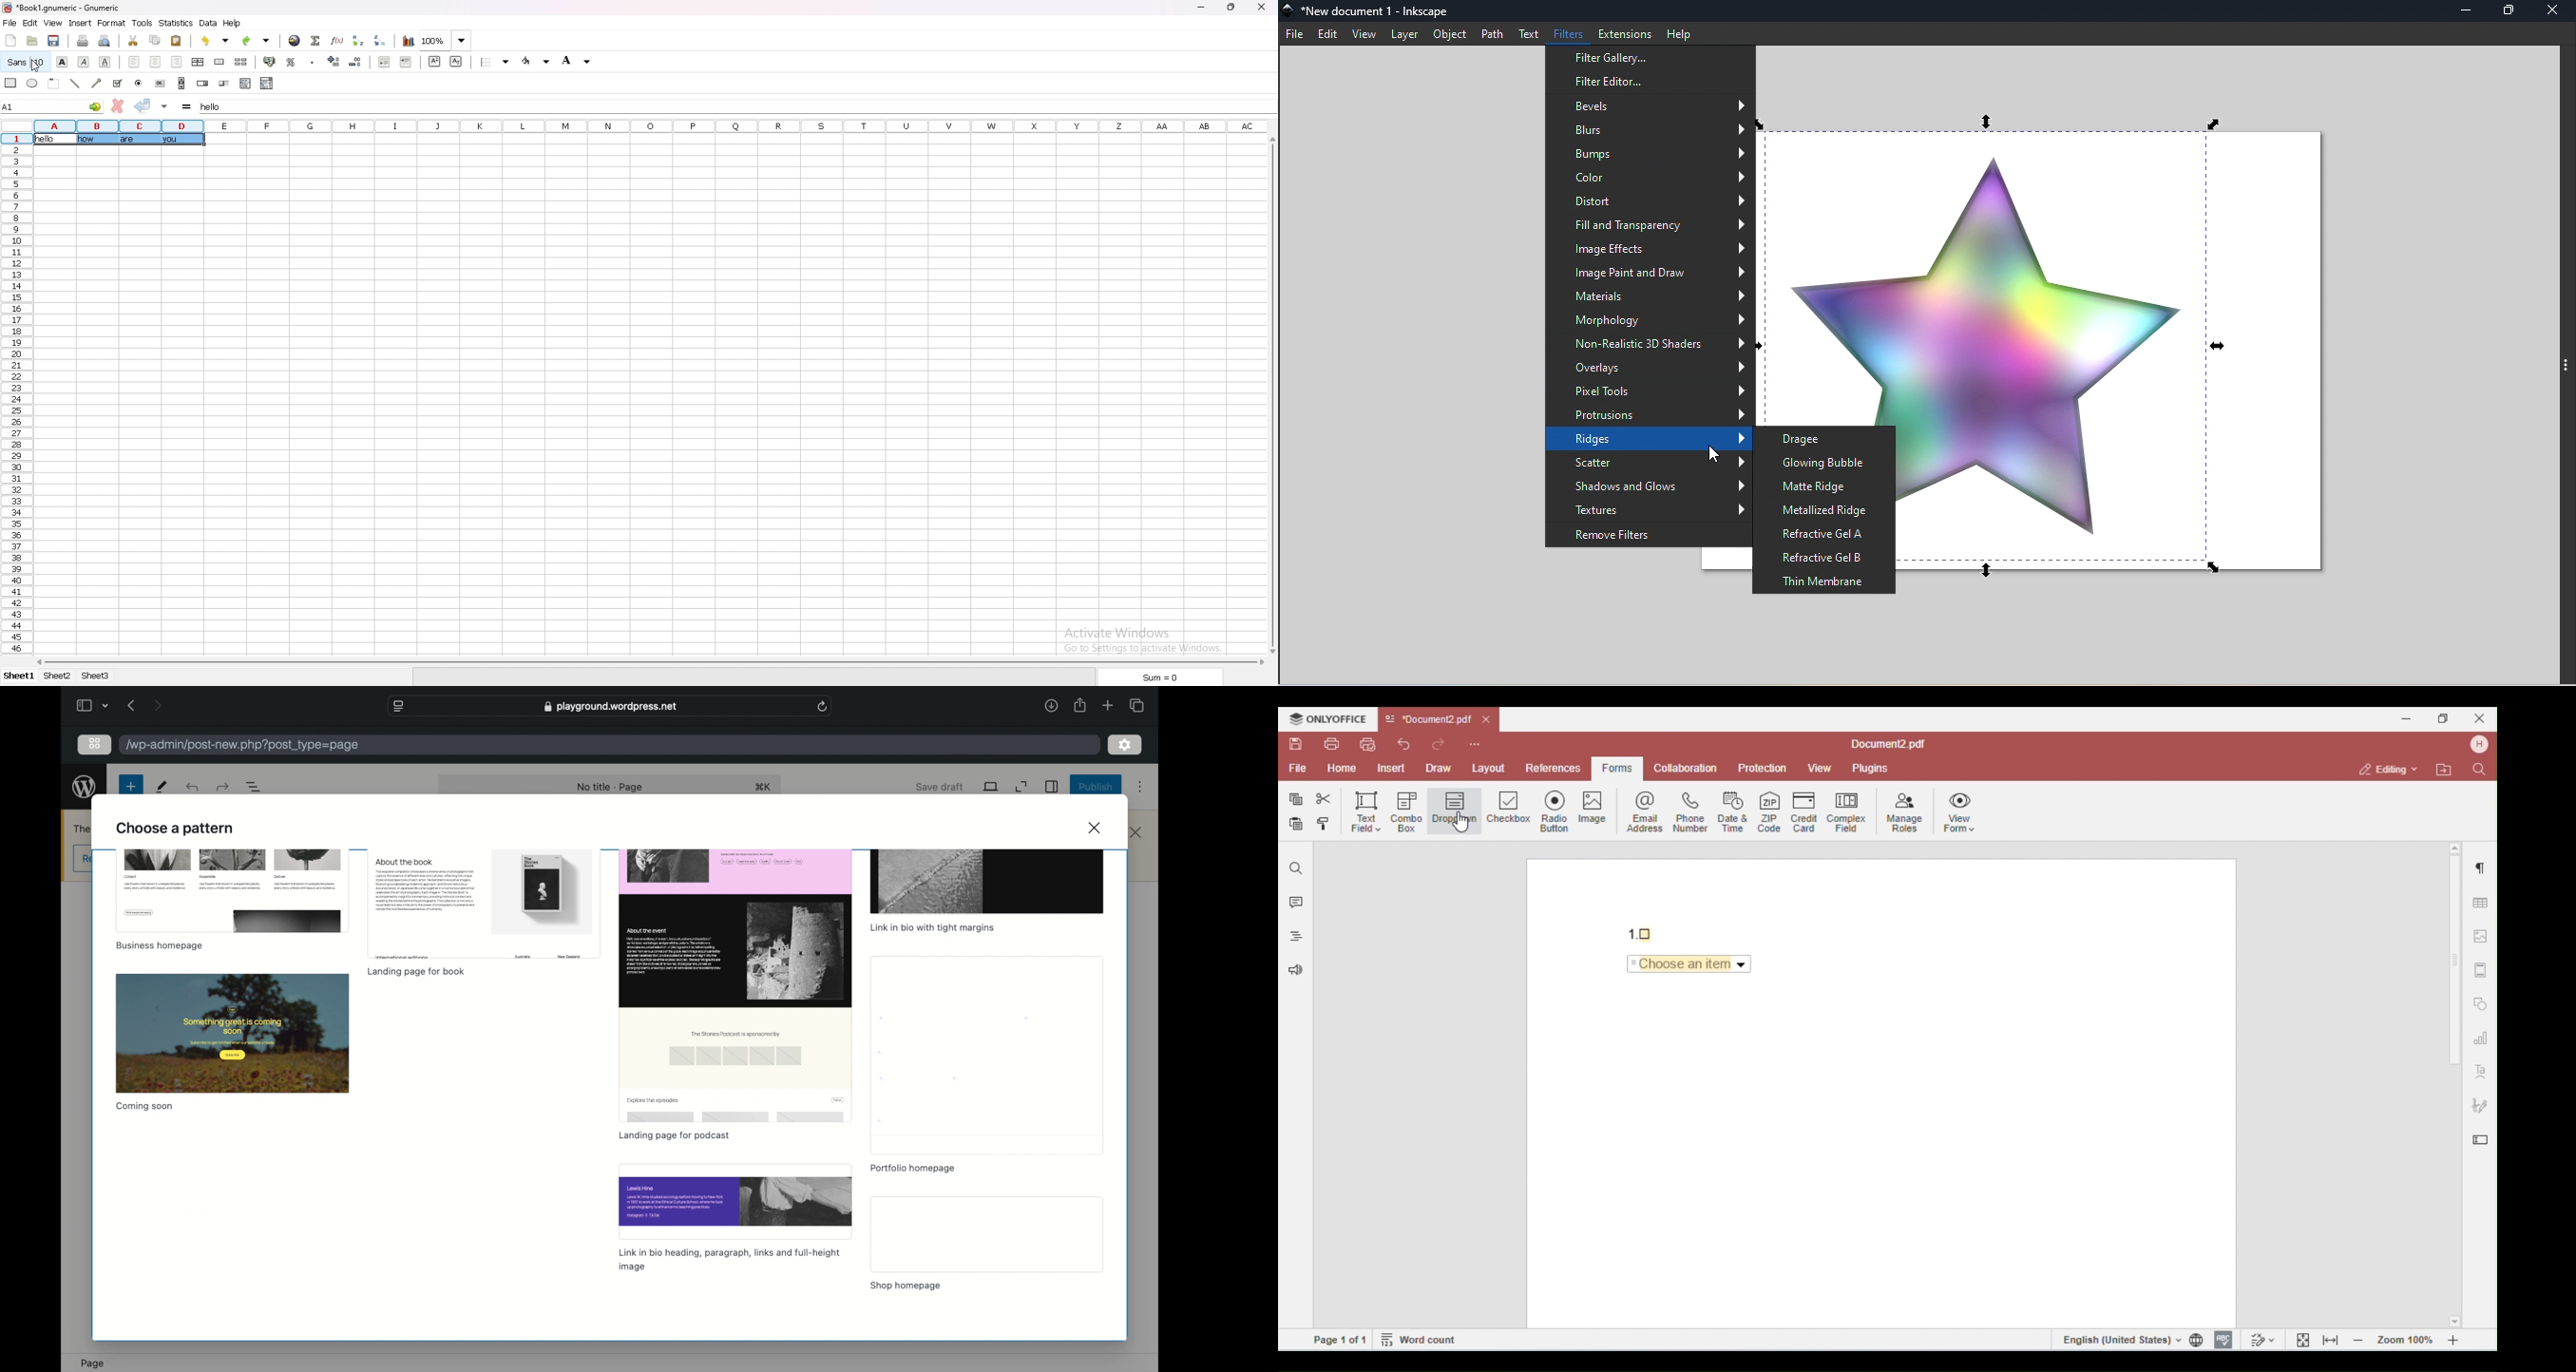 The image size is (2576, 1372). Describe the element at coordinates (1651, 417) in the screenshot. I see `Protrusions` at that location.